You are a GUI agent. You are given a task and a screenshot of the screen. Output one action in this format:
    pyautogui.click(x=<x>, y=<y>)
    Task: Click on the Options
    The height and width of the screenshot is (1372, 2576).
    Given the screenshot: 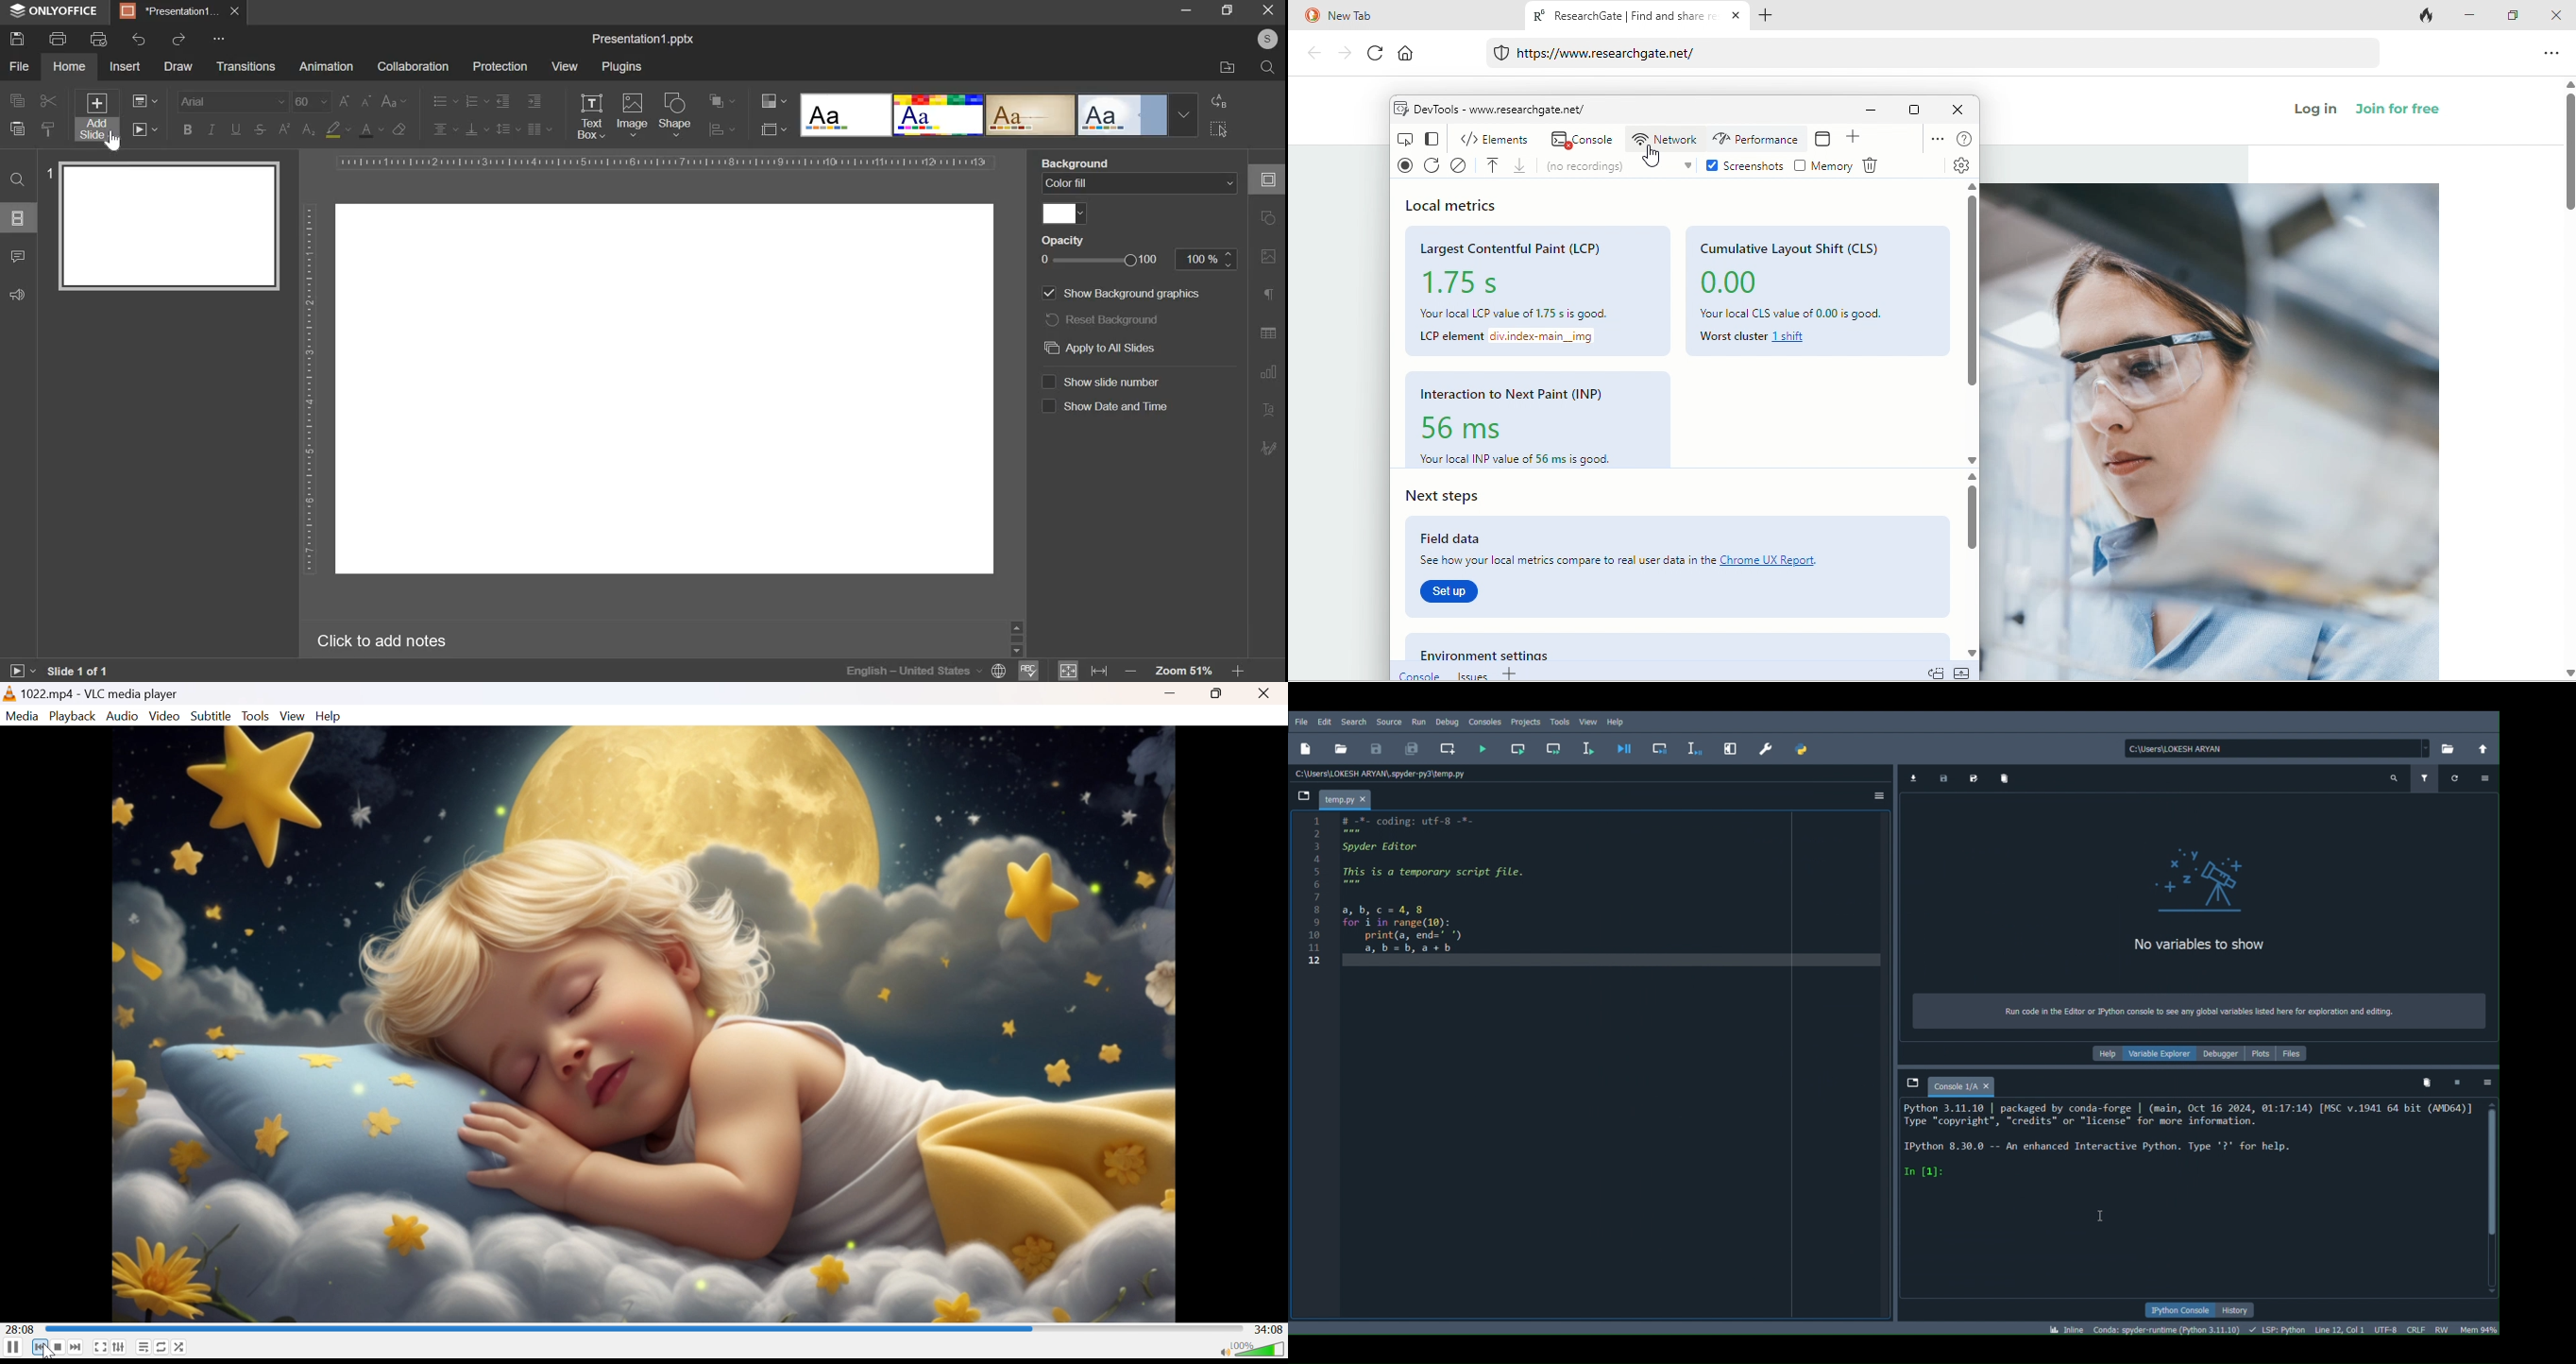 What is the action you would take?
    pyautogui.click(x=2489, y=1083)
    